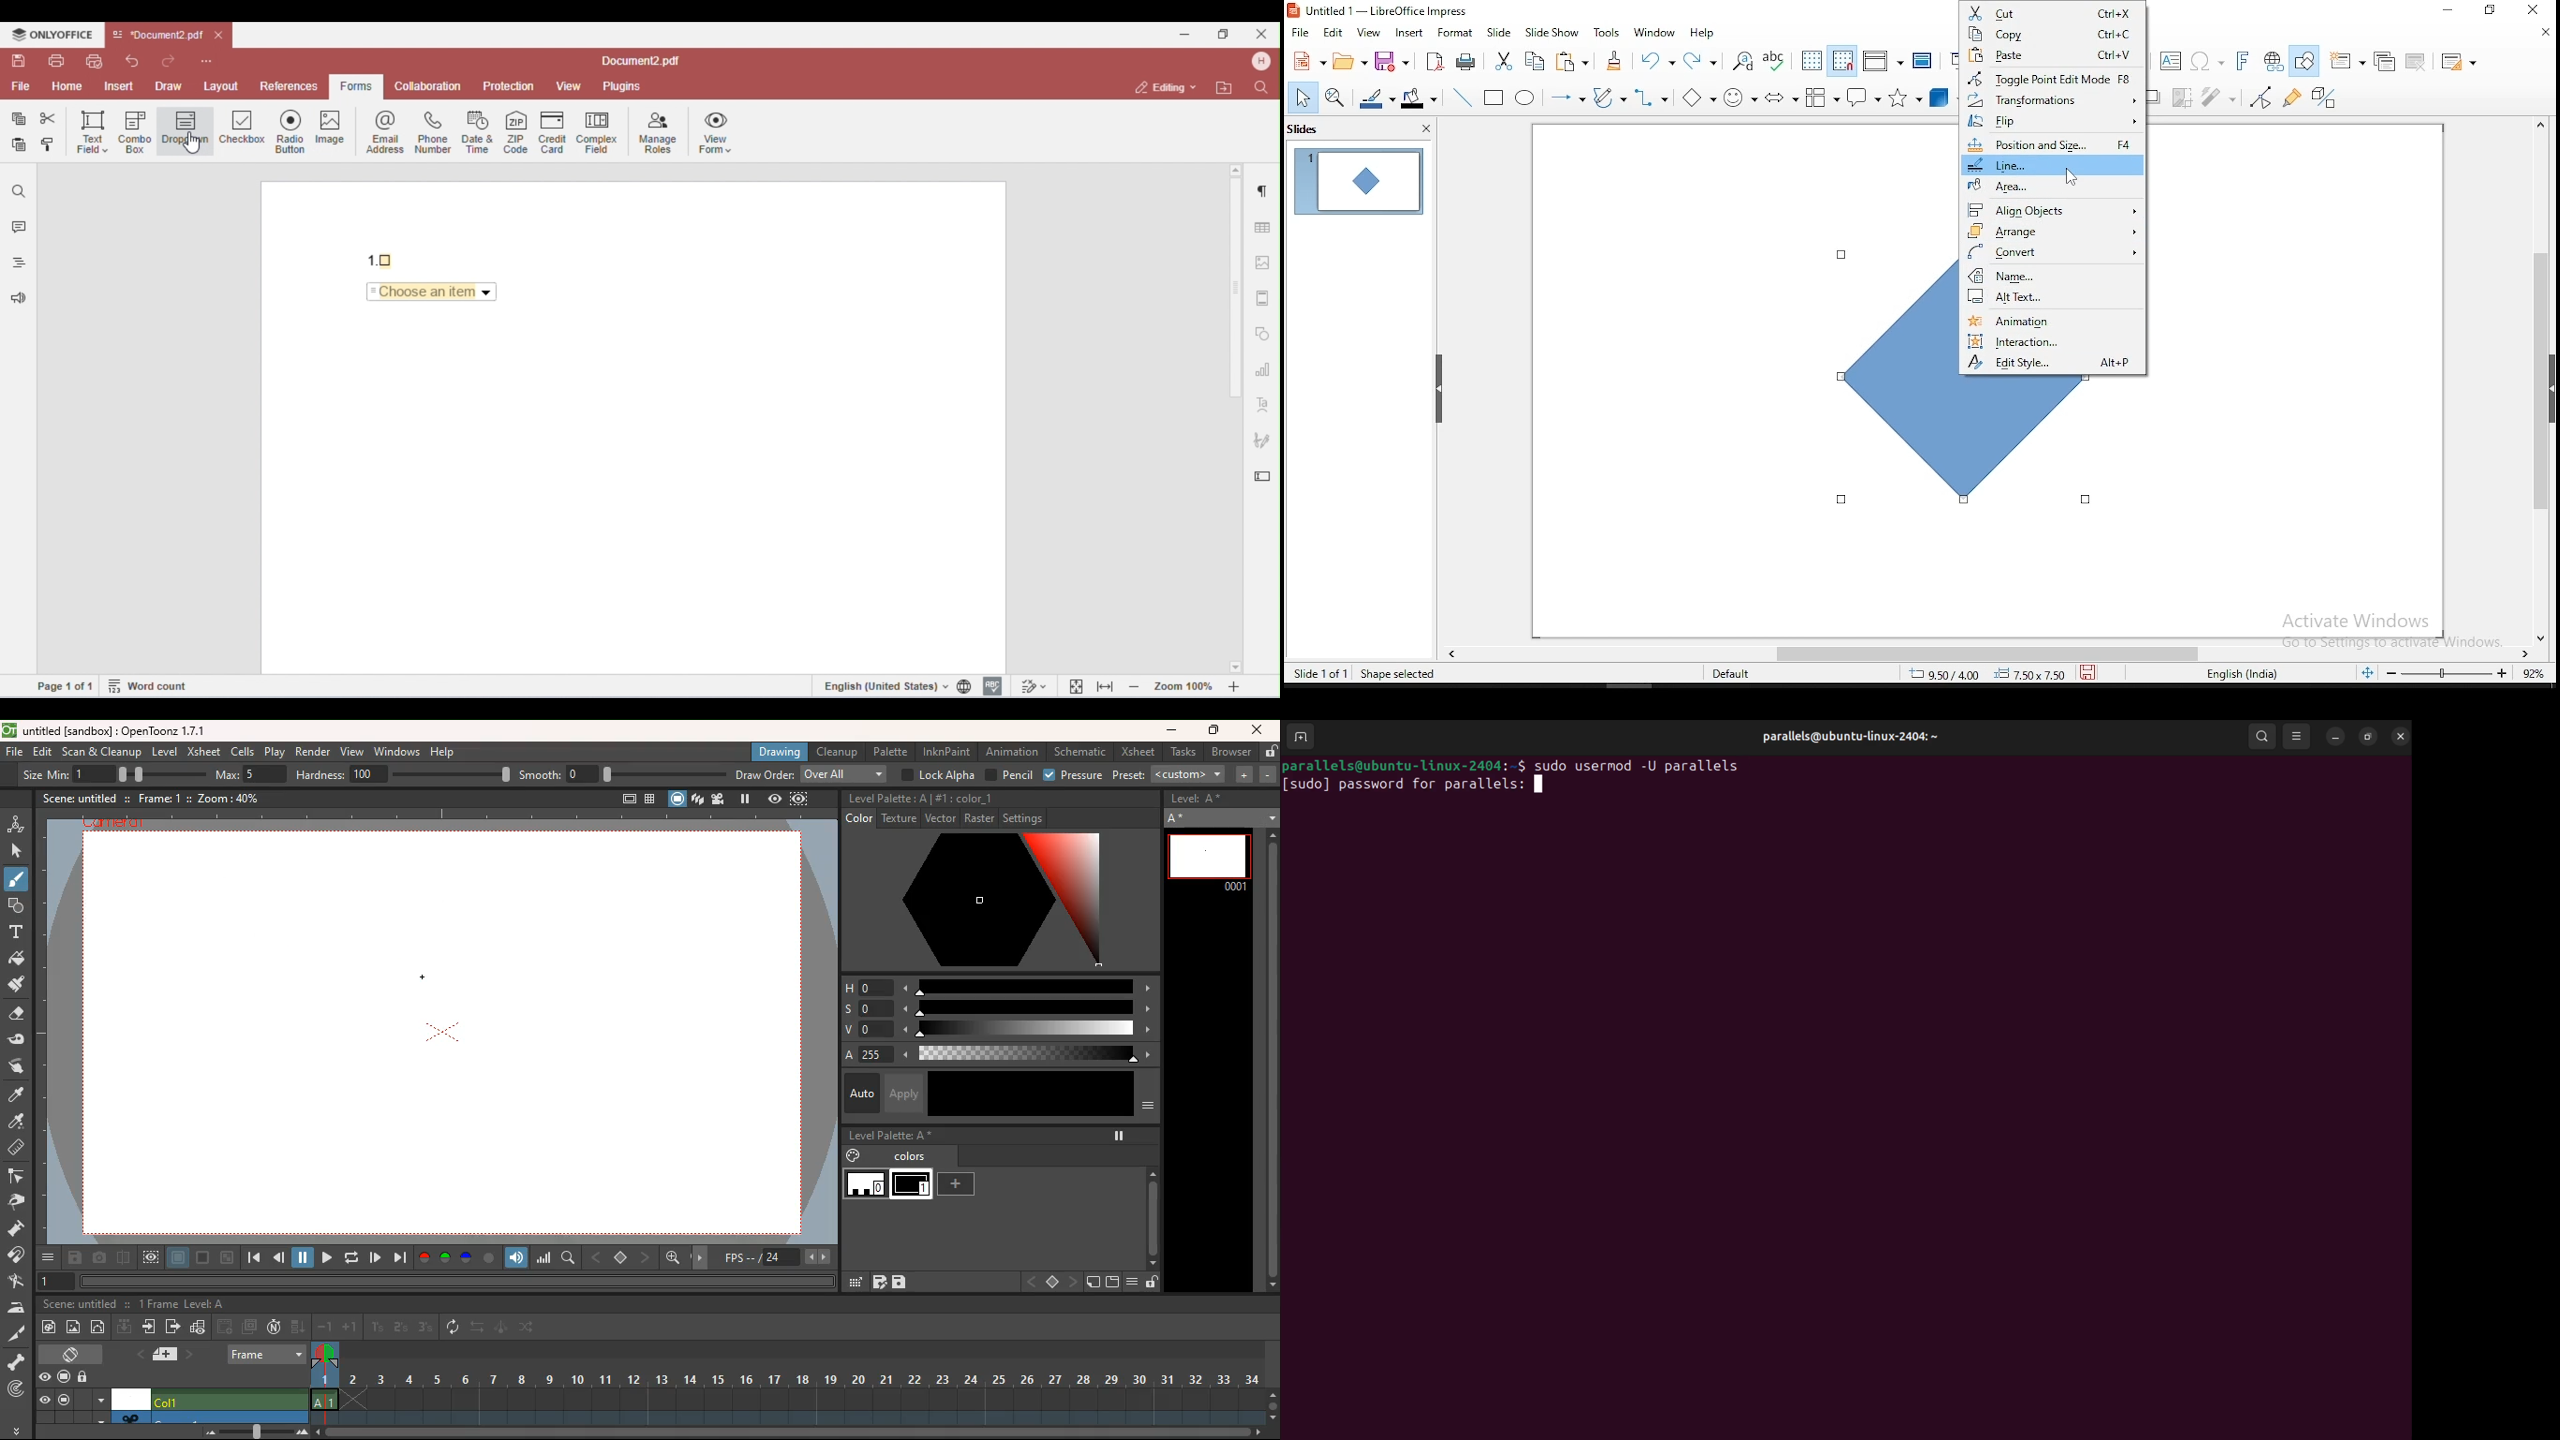 This screenshot has height=1456, width=2576. What do you see at coordinates (1331, 32) in the screenshot?
I see `edit` at bounding box center [1331, 32].